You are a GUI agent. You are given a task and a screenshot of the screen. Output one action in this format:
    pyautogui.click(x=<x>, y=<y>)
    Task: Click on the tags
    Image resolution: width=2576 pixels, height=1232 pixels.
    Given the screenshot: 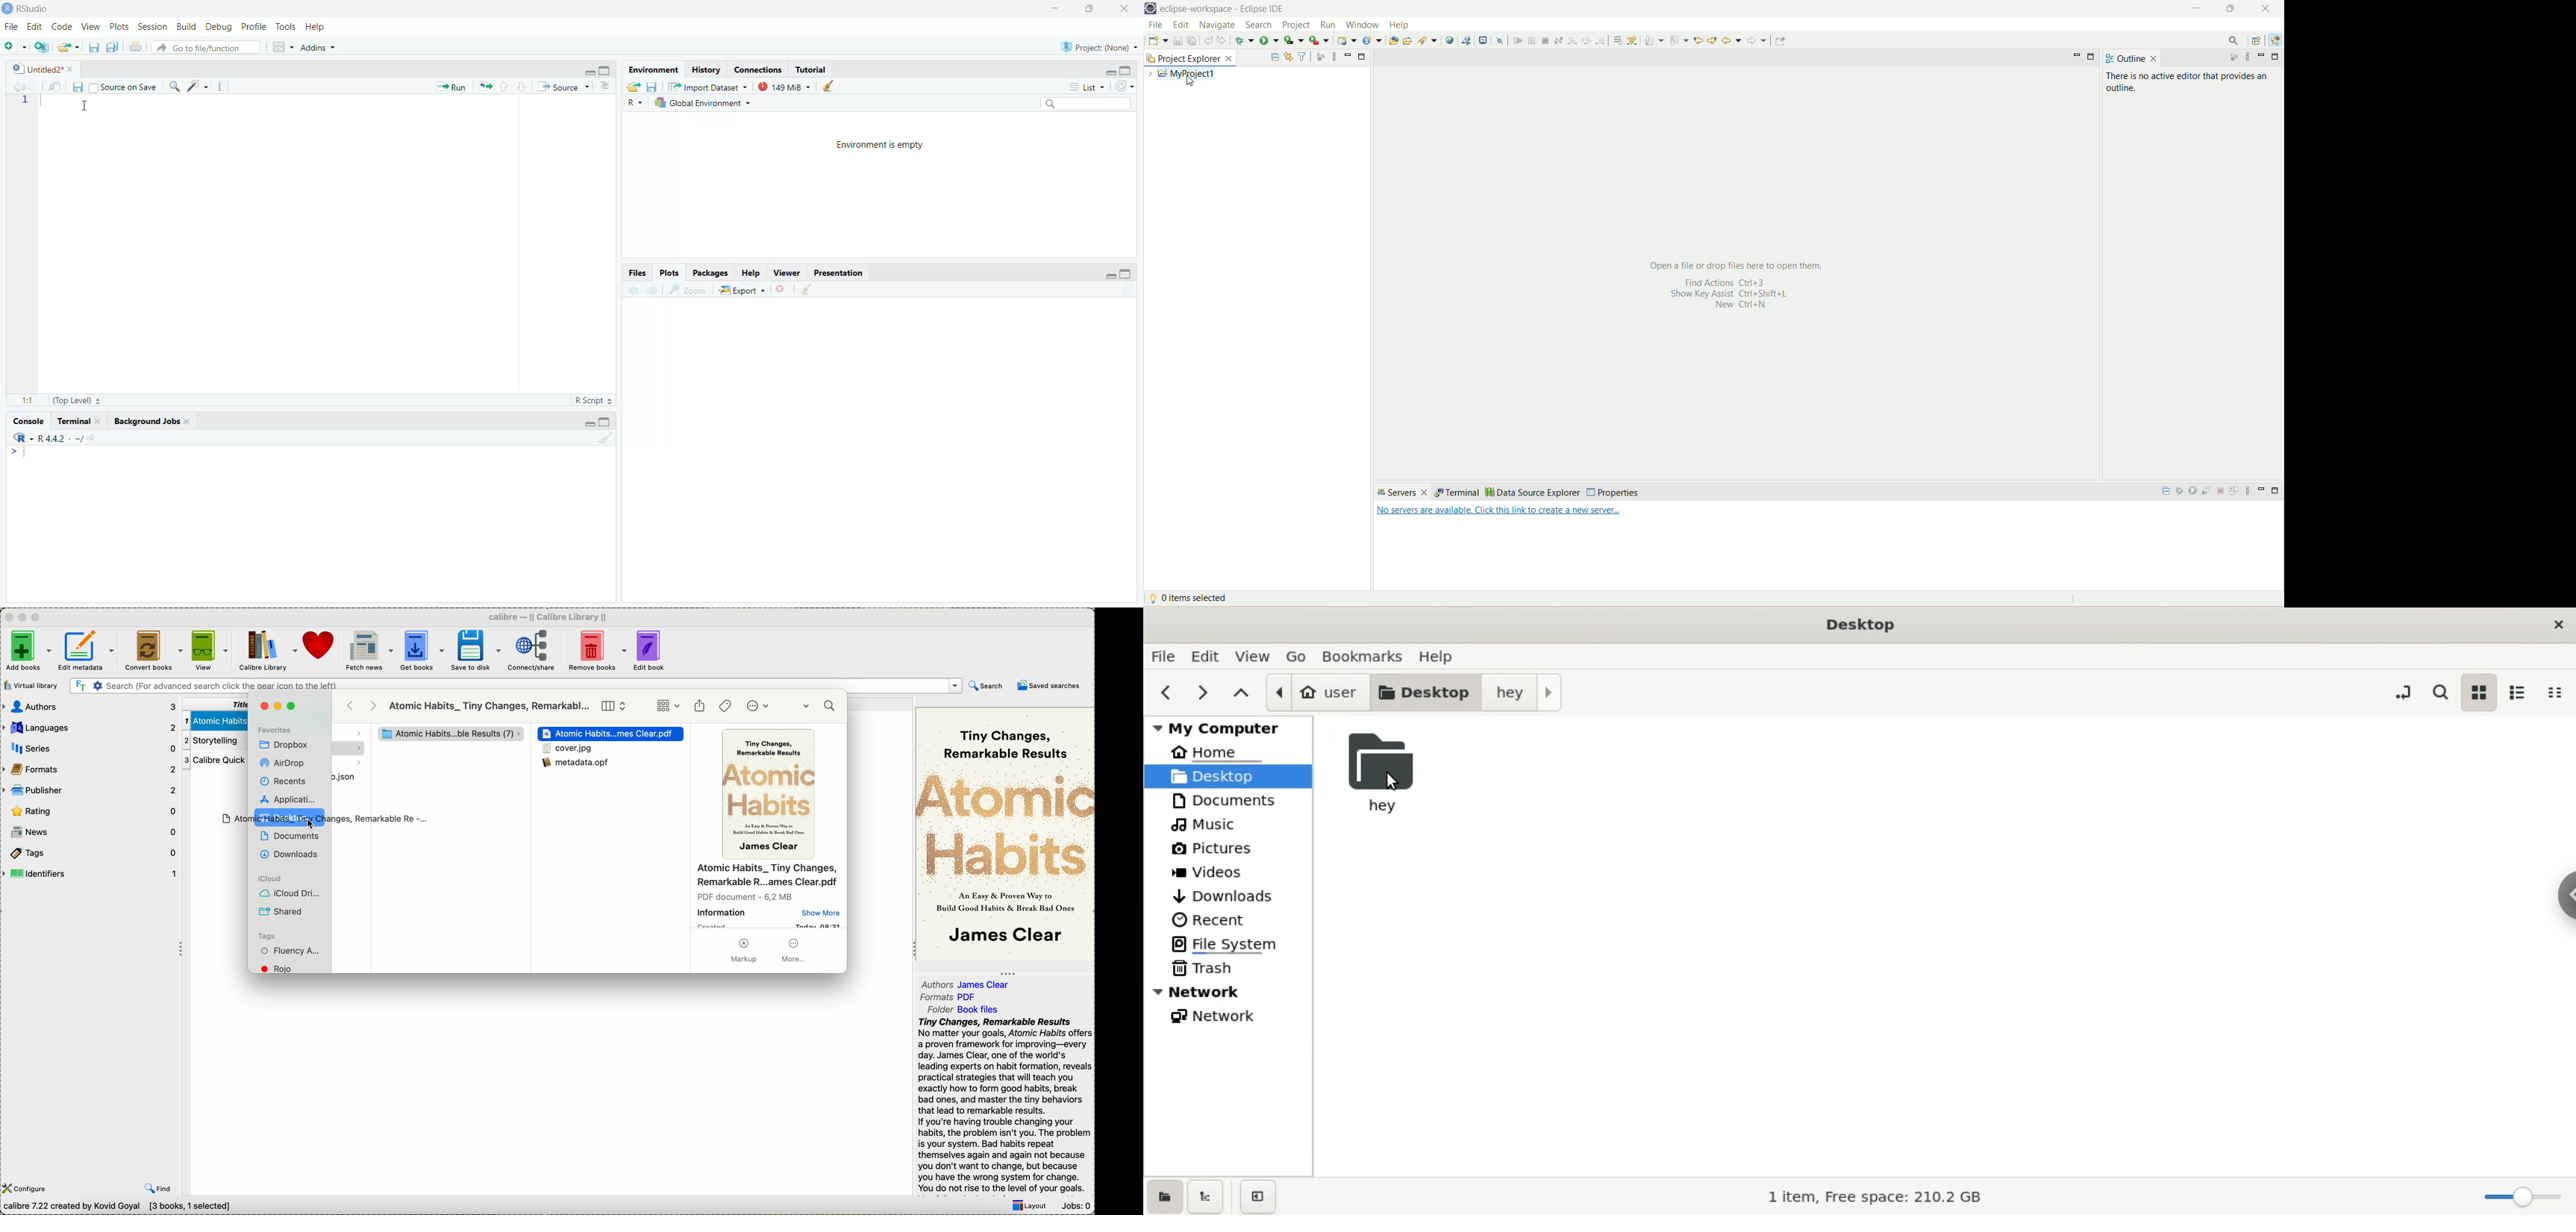 What is the action you would take?
    pyautogui.click(x=267, y=936)
    